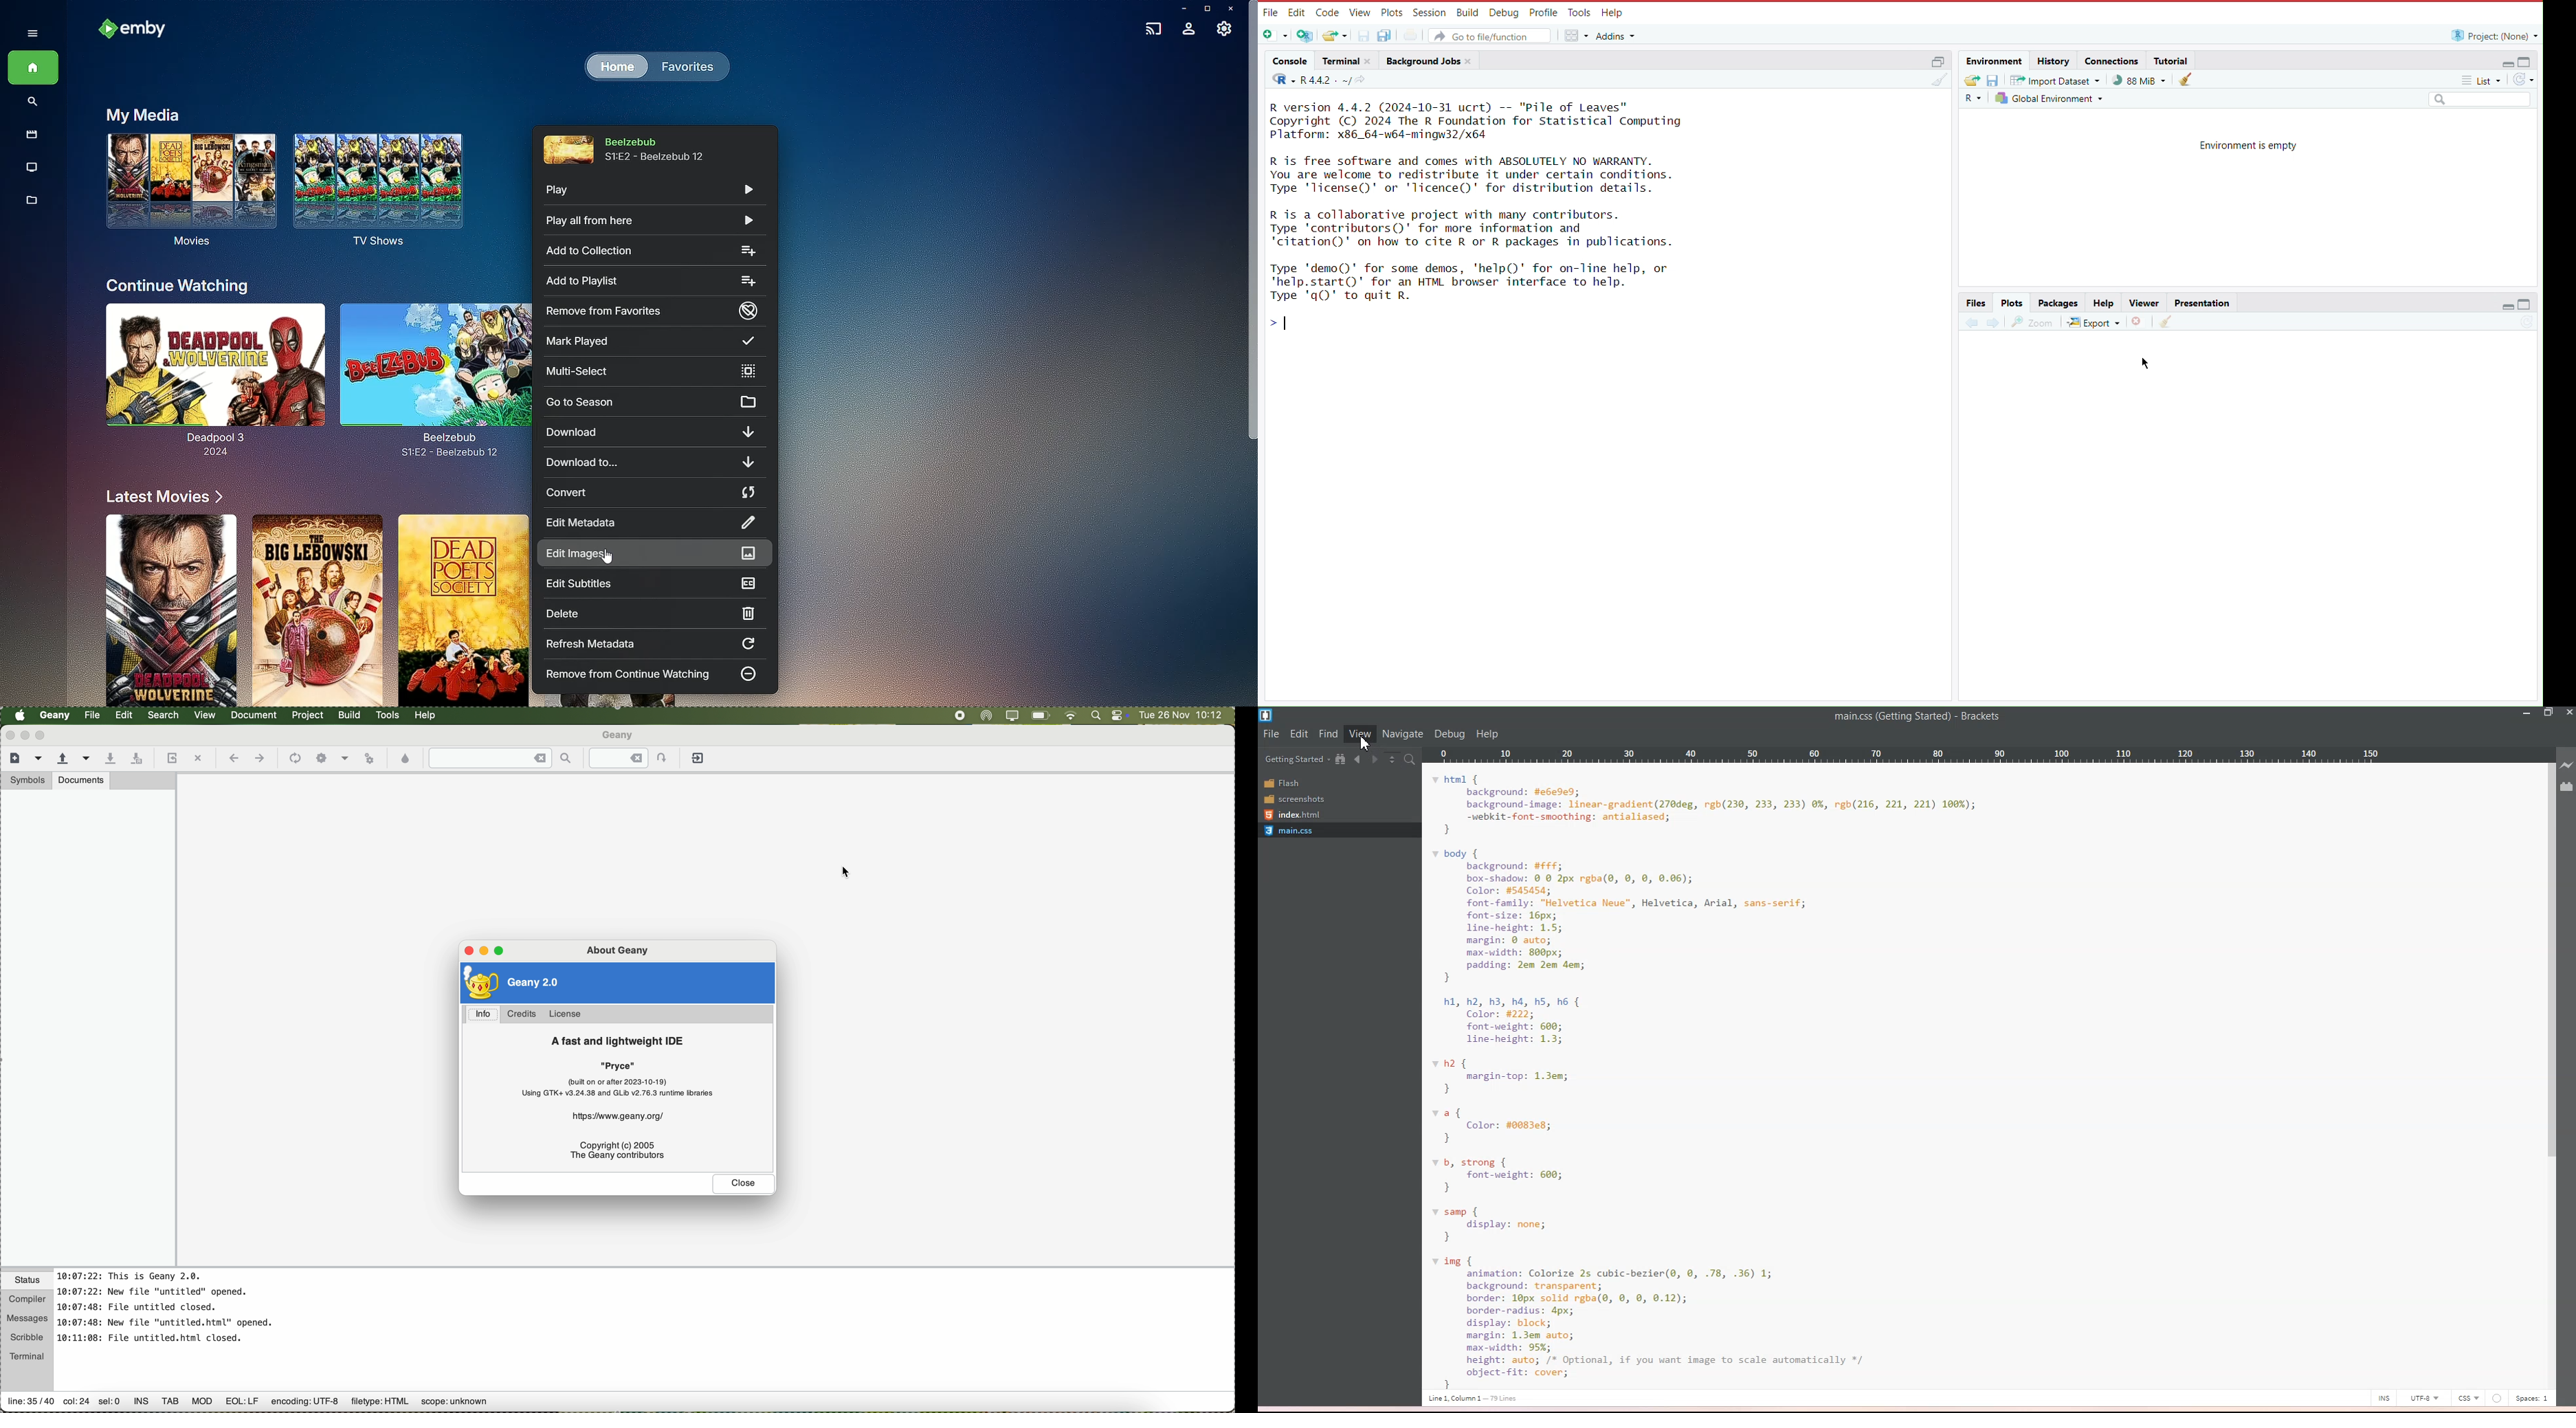  I want to click on View the current working directory, so click(1364, 80).